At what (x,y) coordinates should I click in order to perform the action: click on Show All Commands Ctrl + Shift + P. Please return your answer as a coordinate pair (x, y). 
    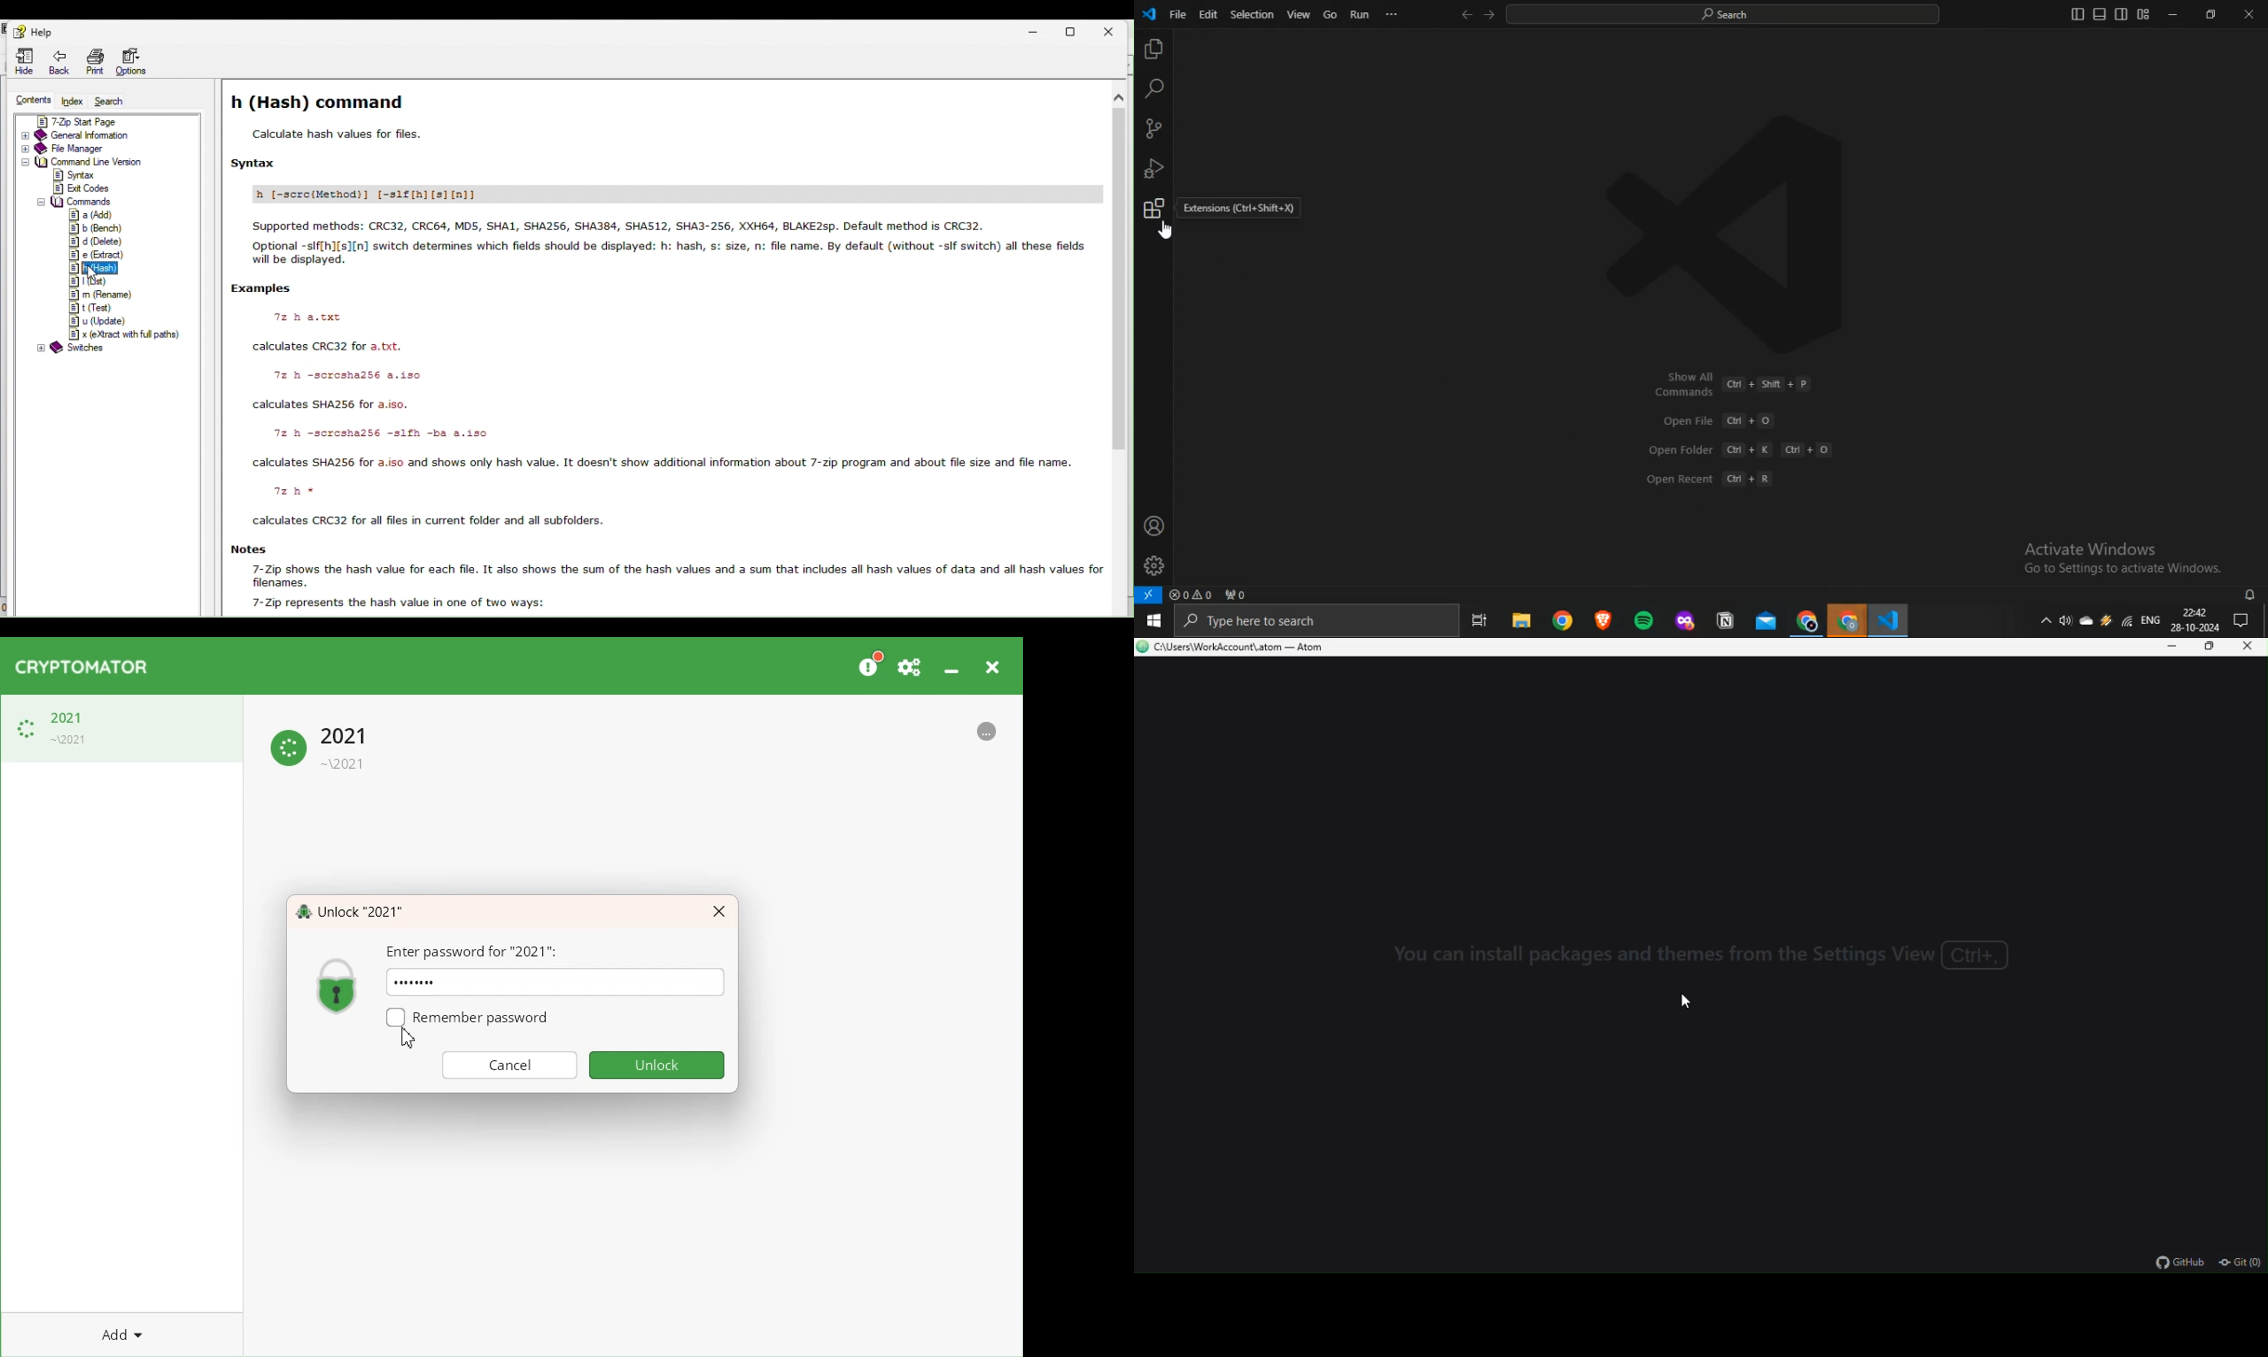
    Looking at the image, I should click on (1729, 384).